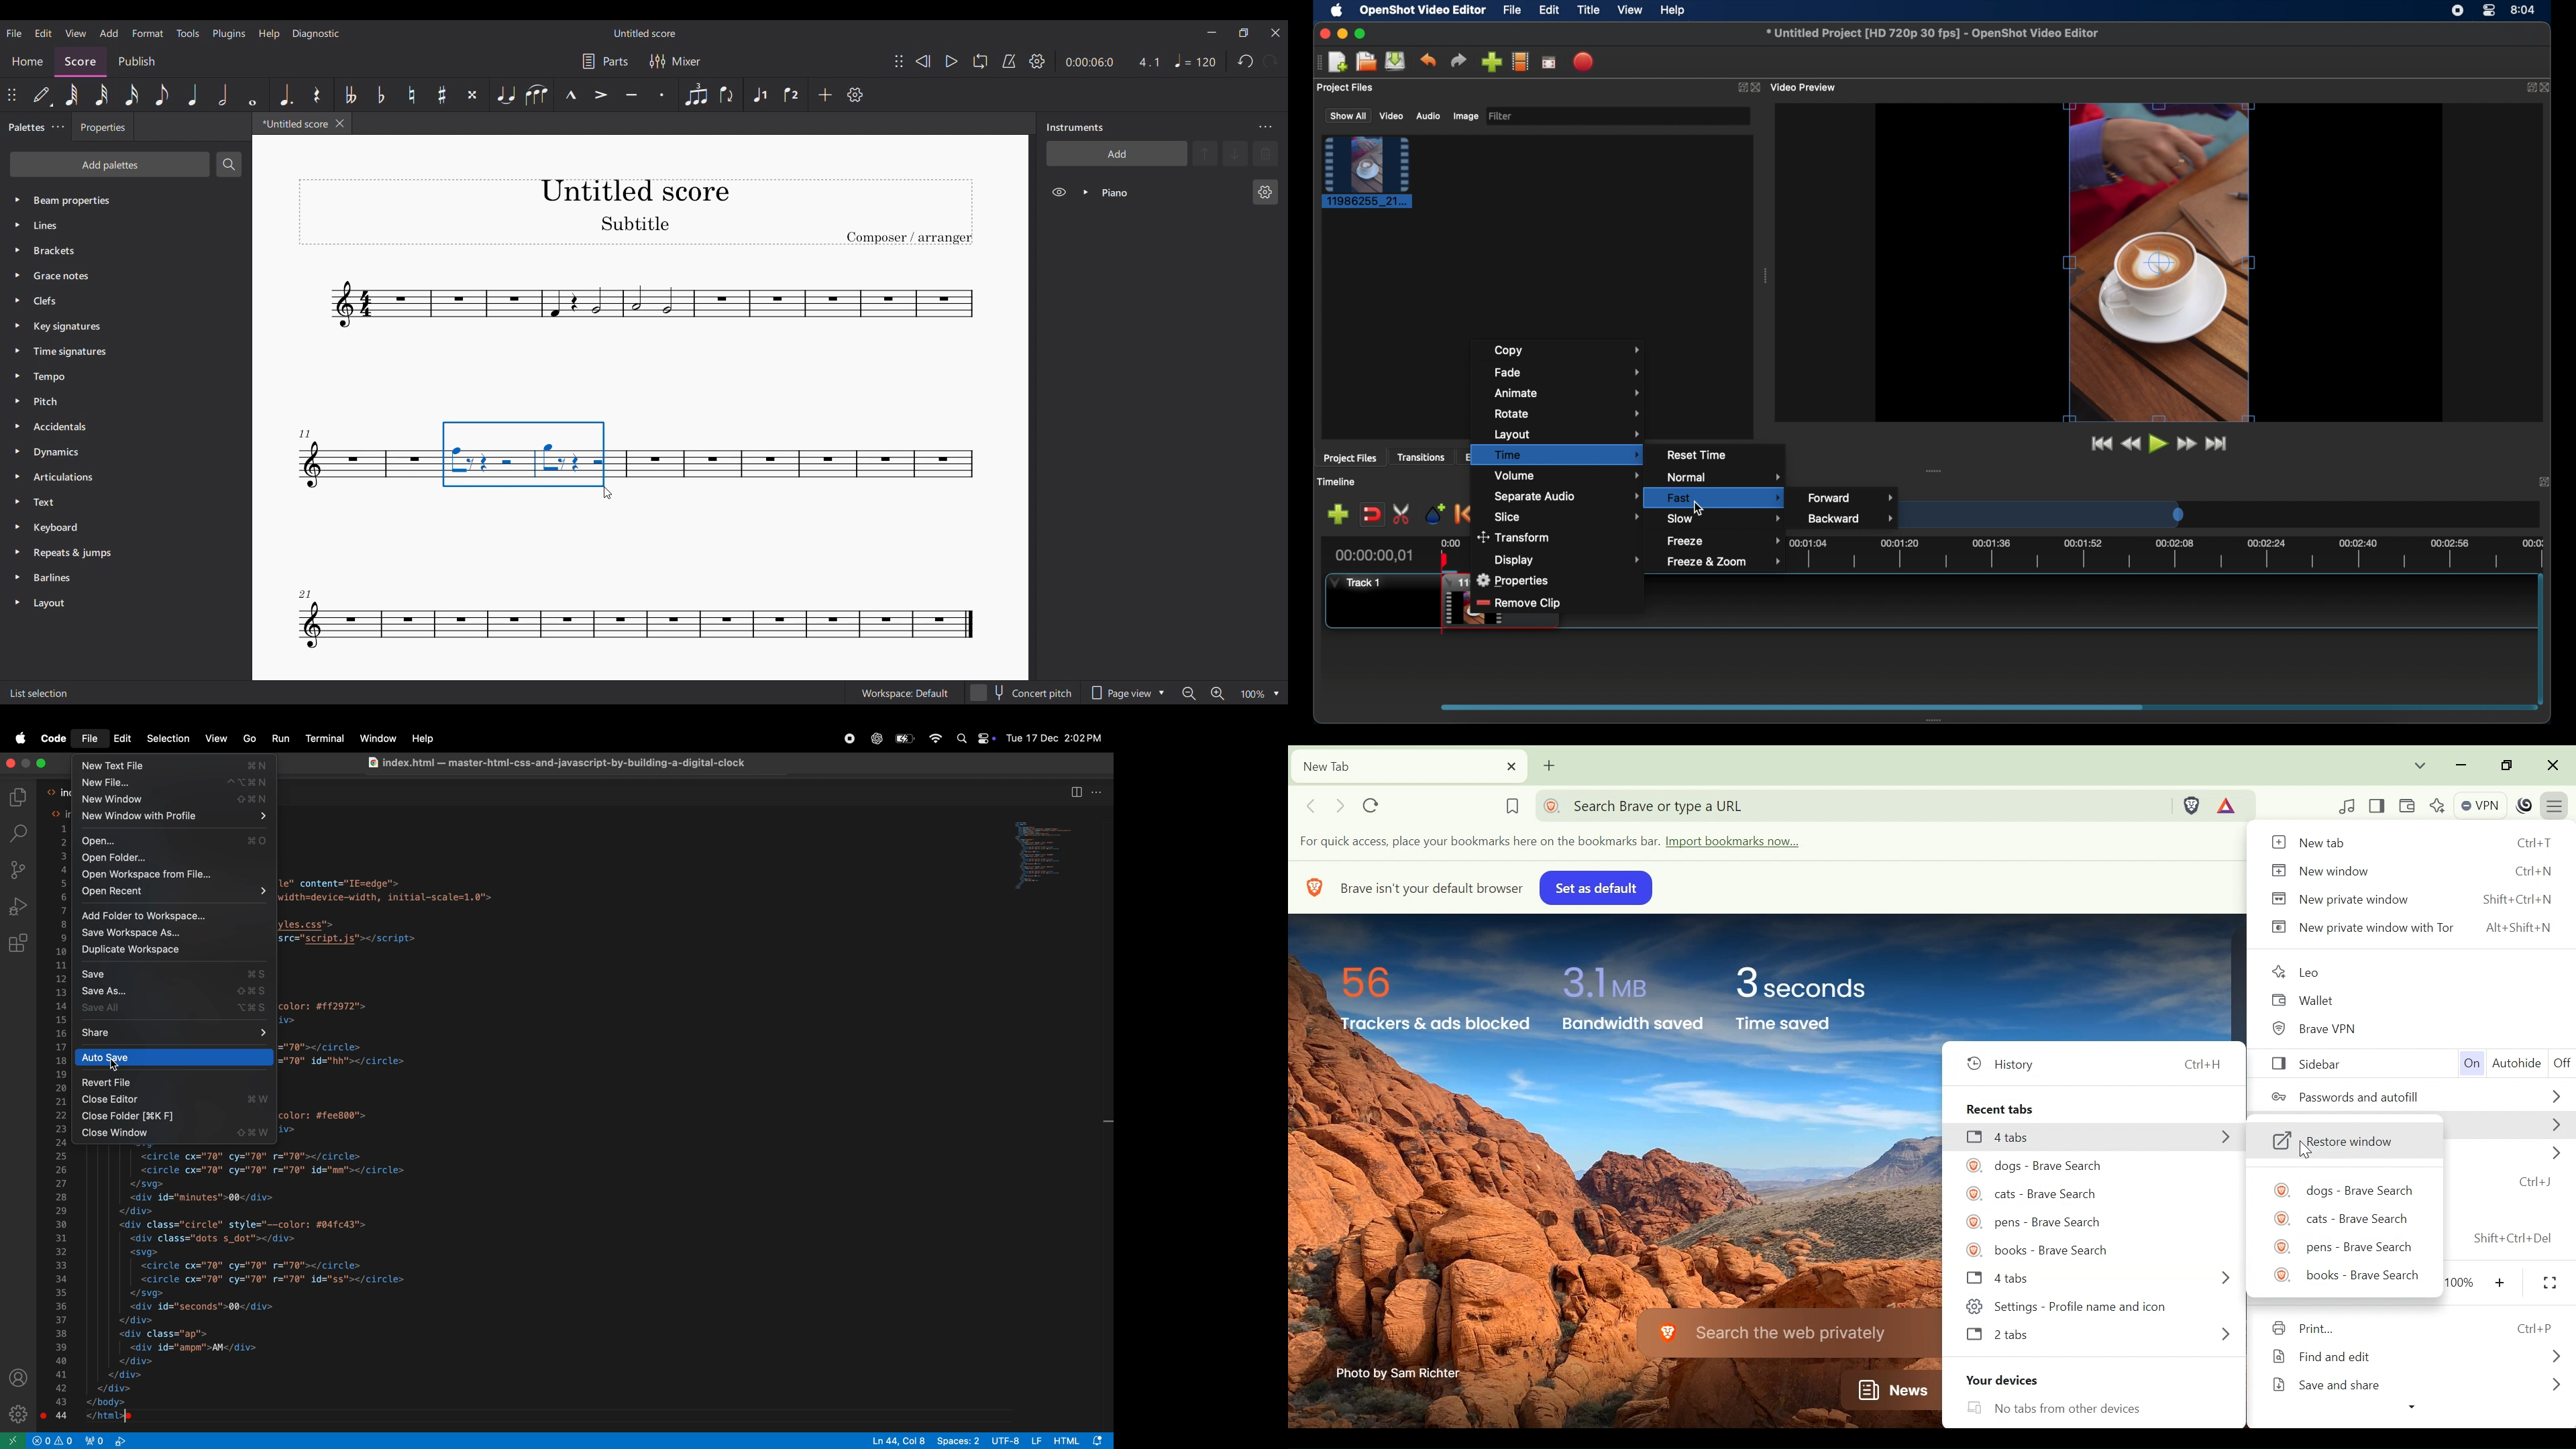 Image resolution: width=2576 pixels, height=1456 pixels. Describe the element at coordinates (174, 874) in the screenshot. I see `open workspace from file` at that location.